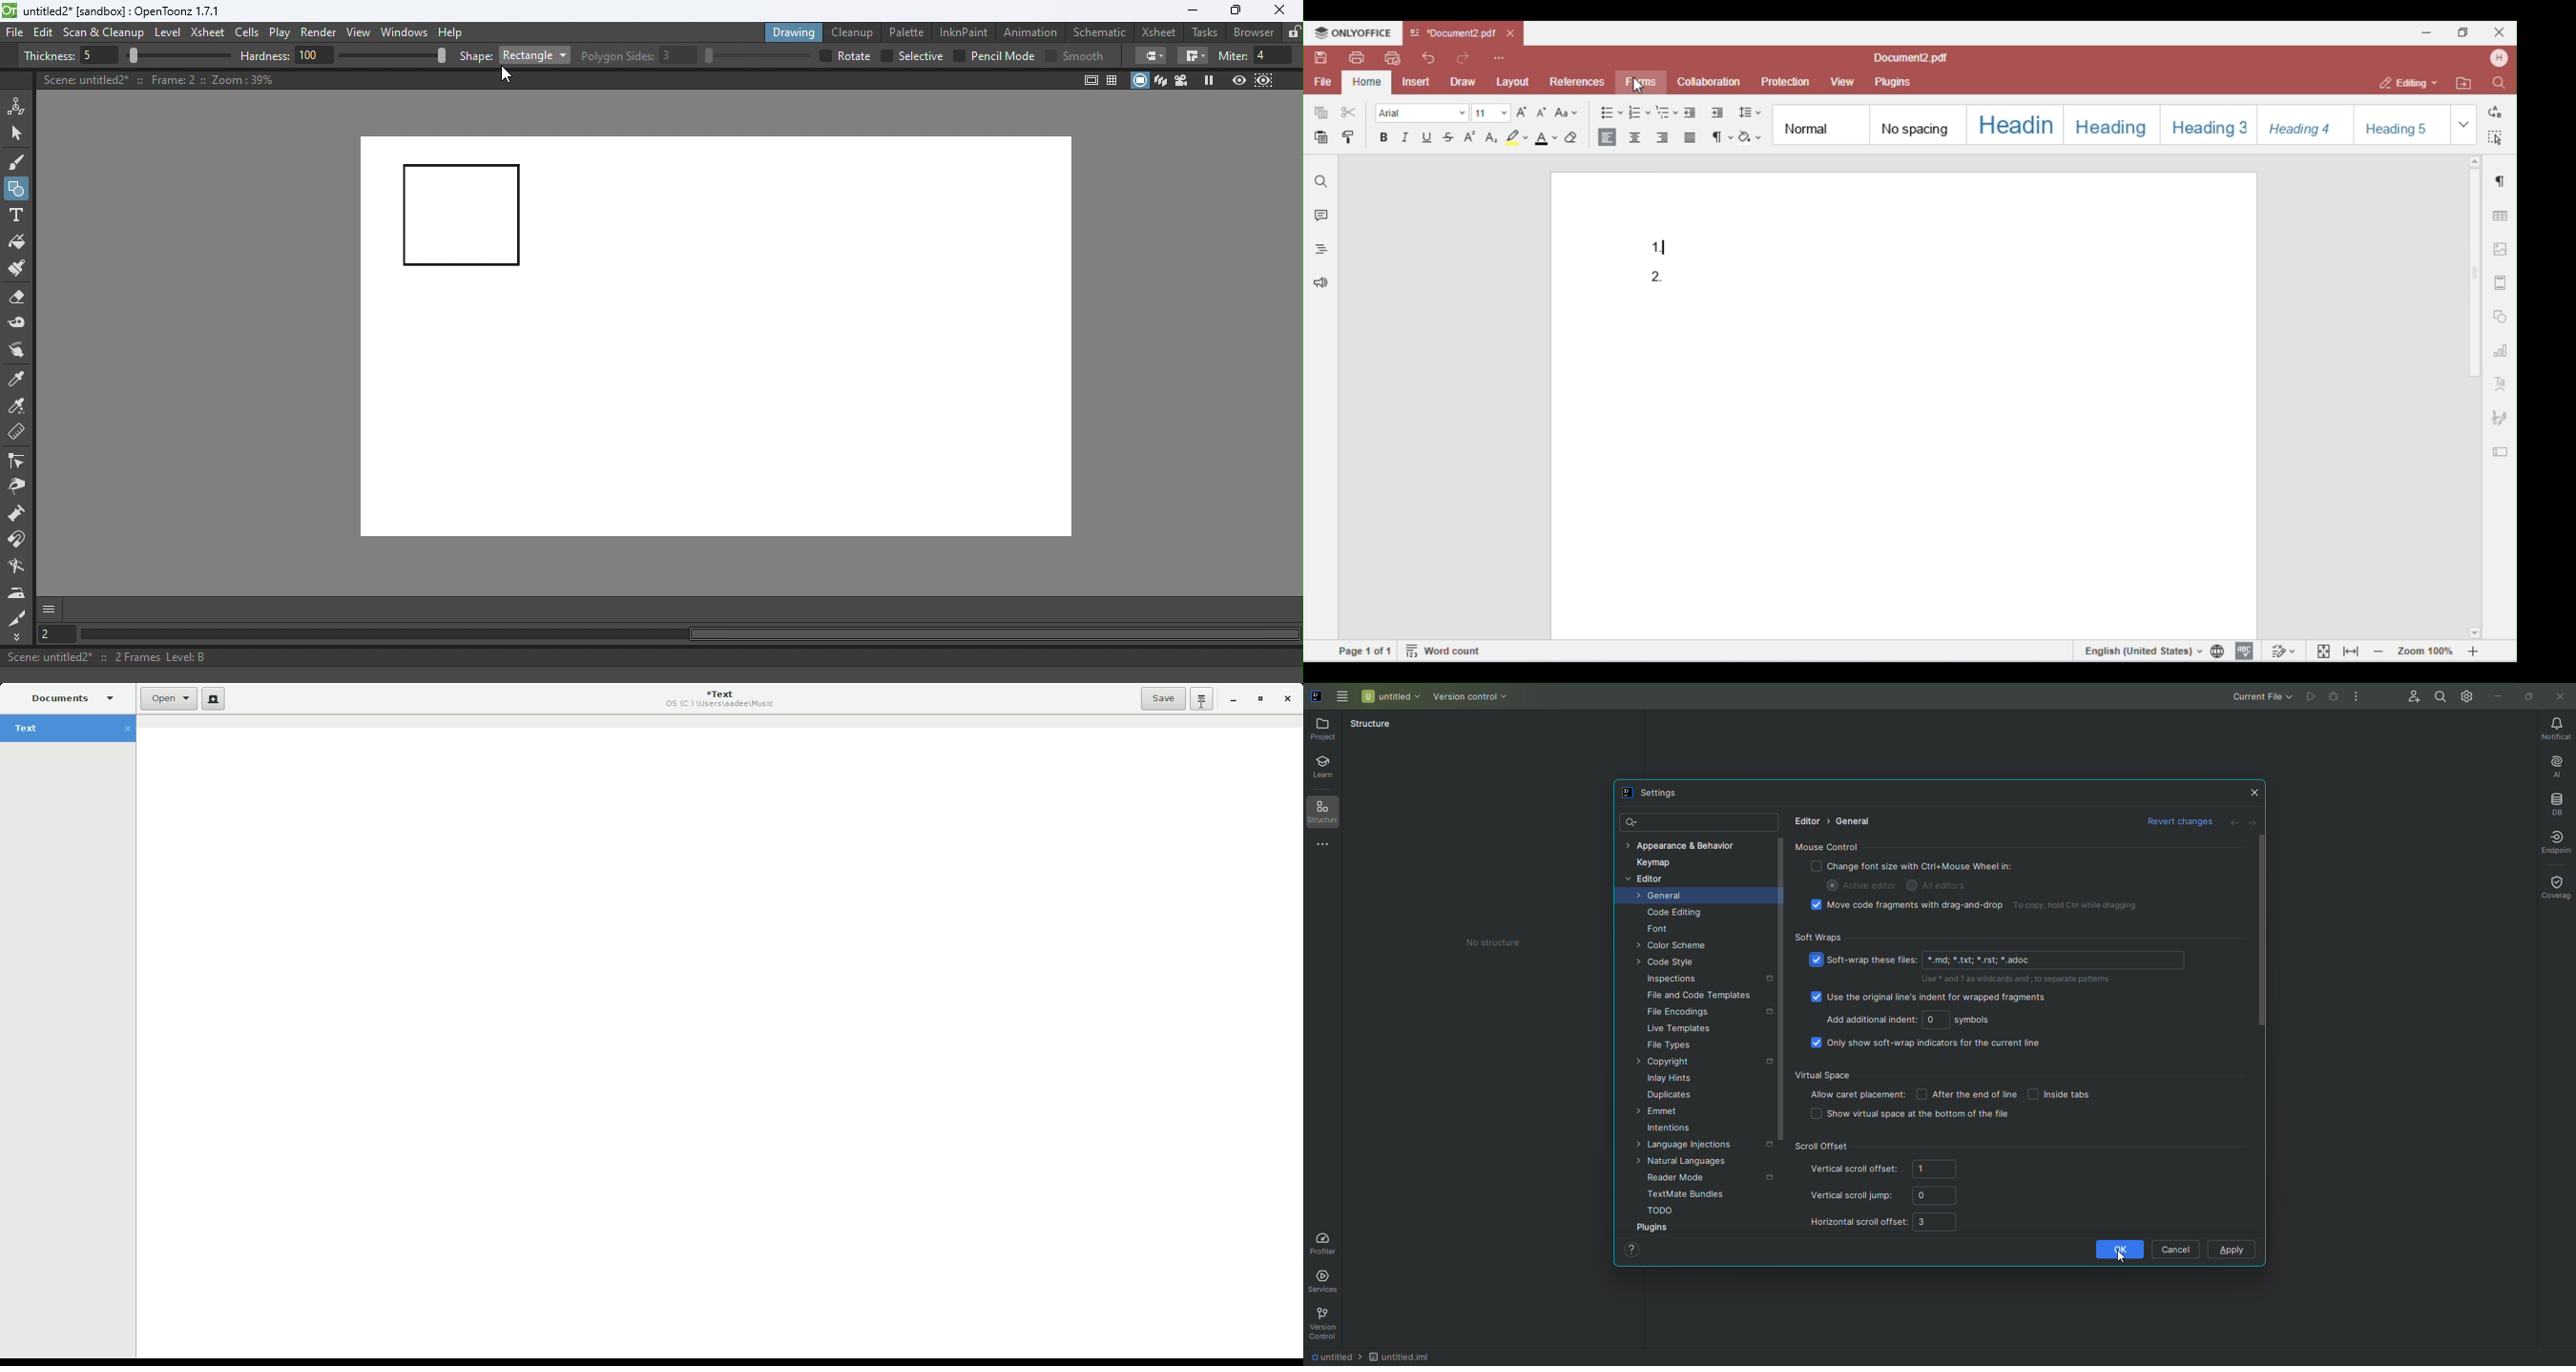 Image resolution: width=2576 pixels, height=1372 pixels. What do you see at coordinates (15, 33) in the screenshot?
I see `File` at bounding box center [15, 33].